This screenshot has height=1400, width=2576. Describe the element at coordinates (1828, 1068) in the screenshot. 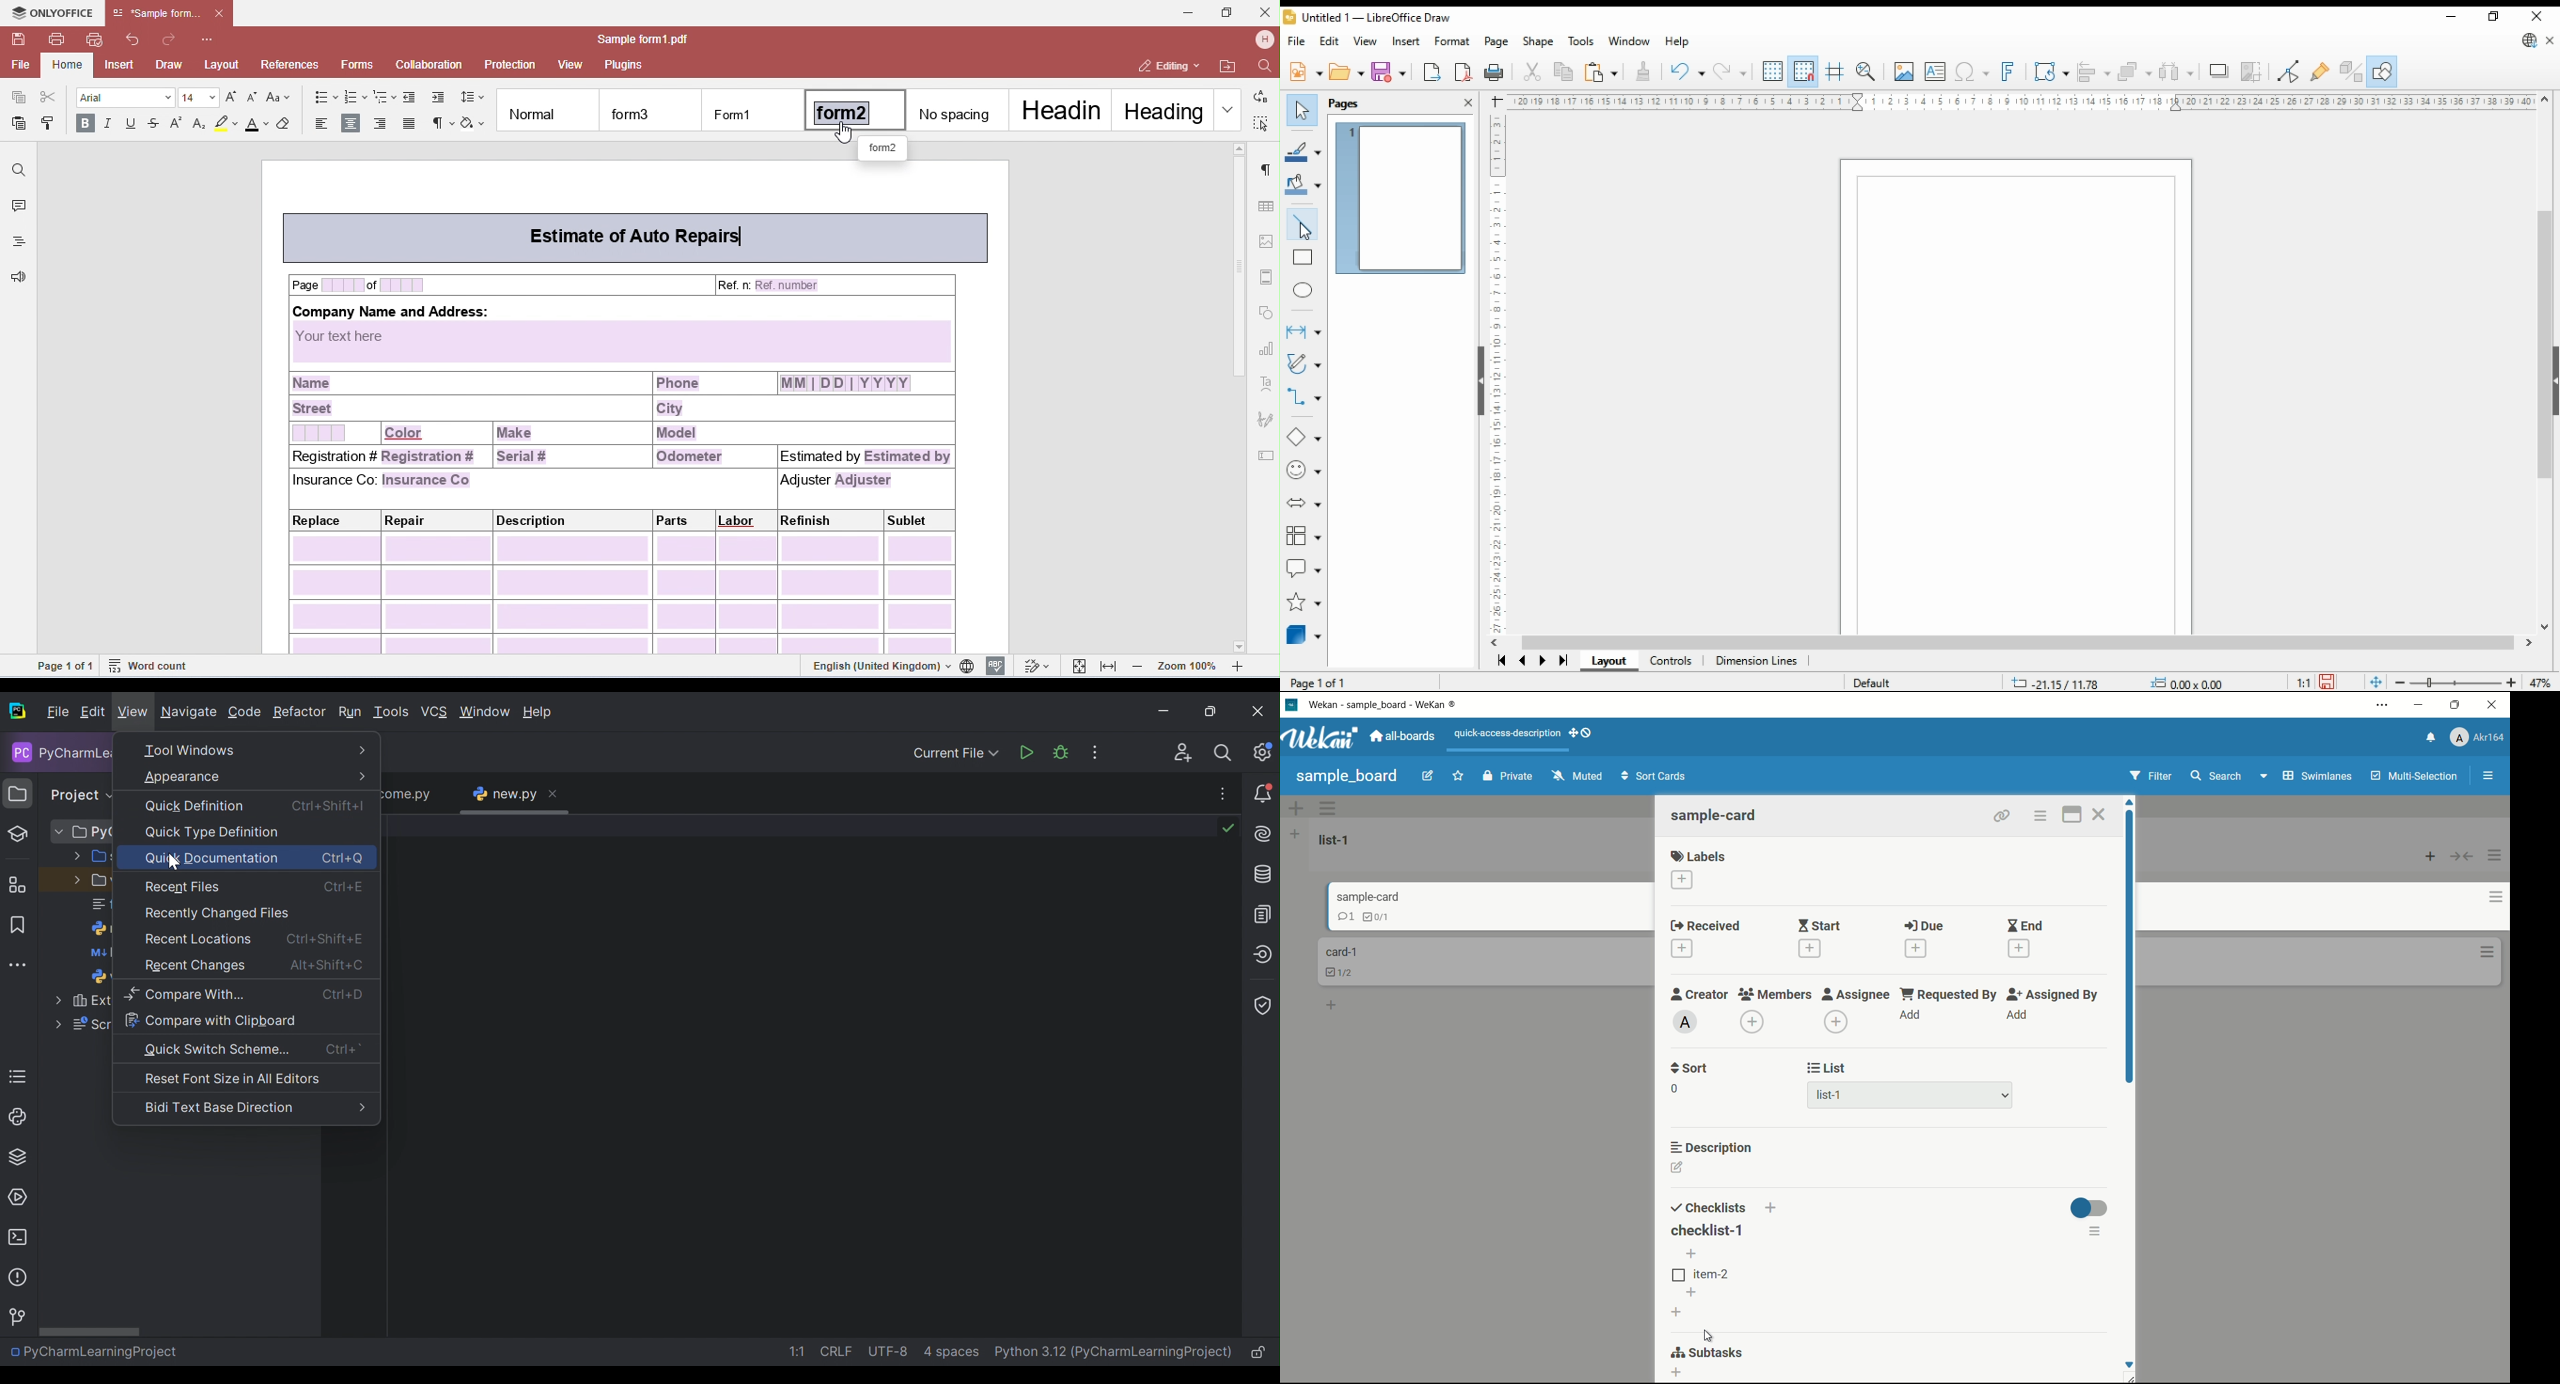

I see `list` at that location.